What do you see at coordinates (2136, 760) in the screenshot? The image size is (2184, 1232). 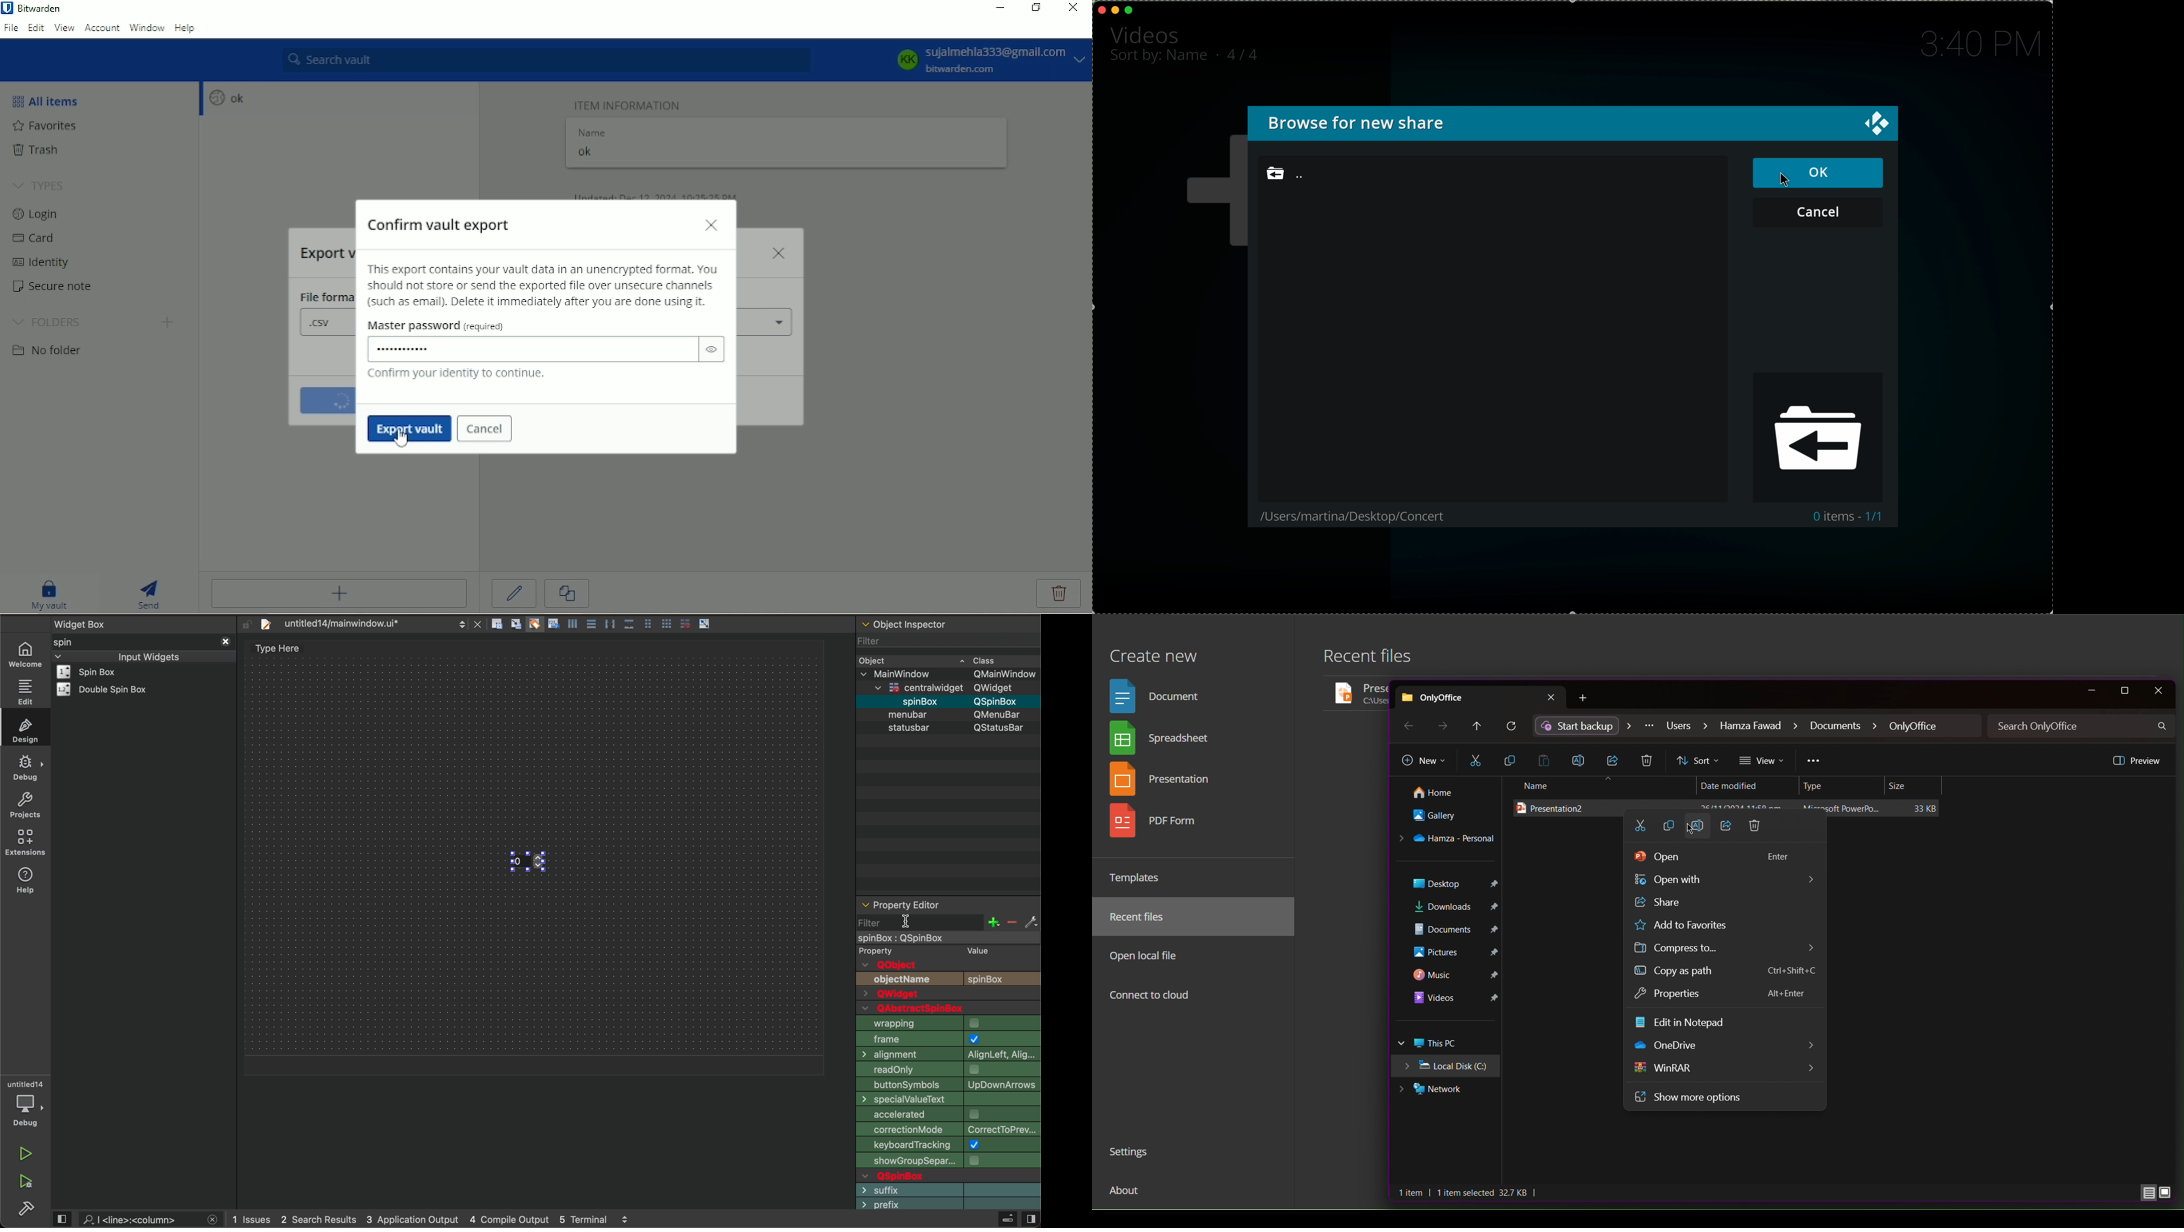 I see `Preview` at bounding box center [2136, 760].